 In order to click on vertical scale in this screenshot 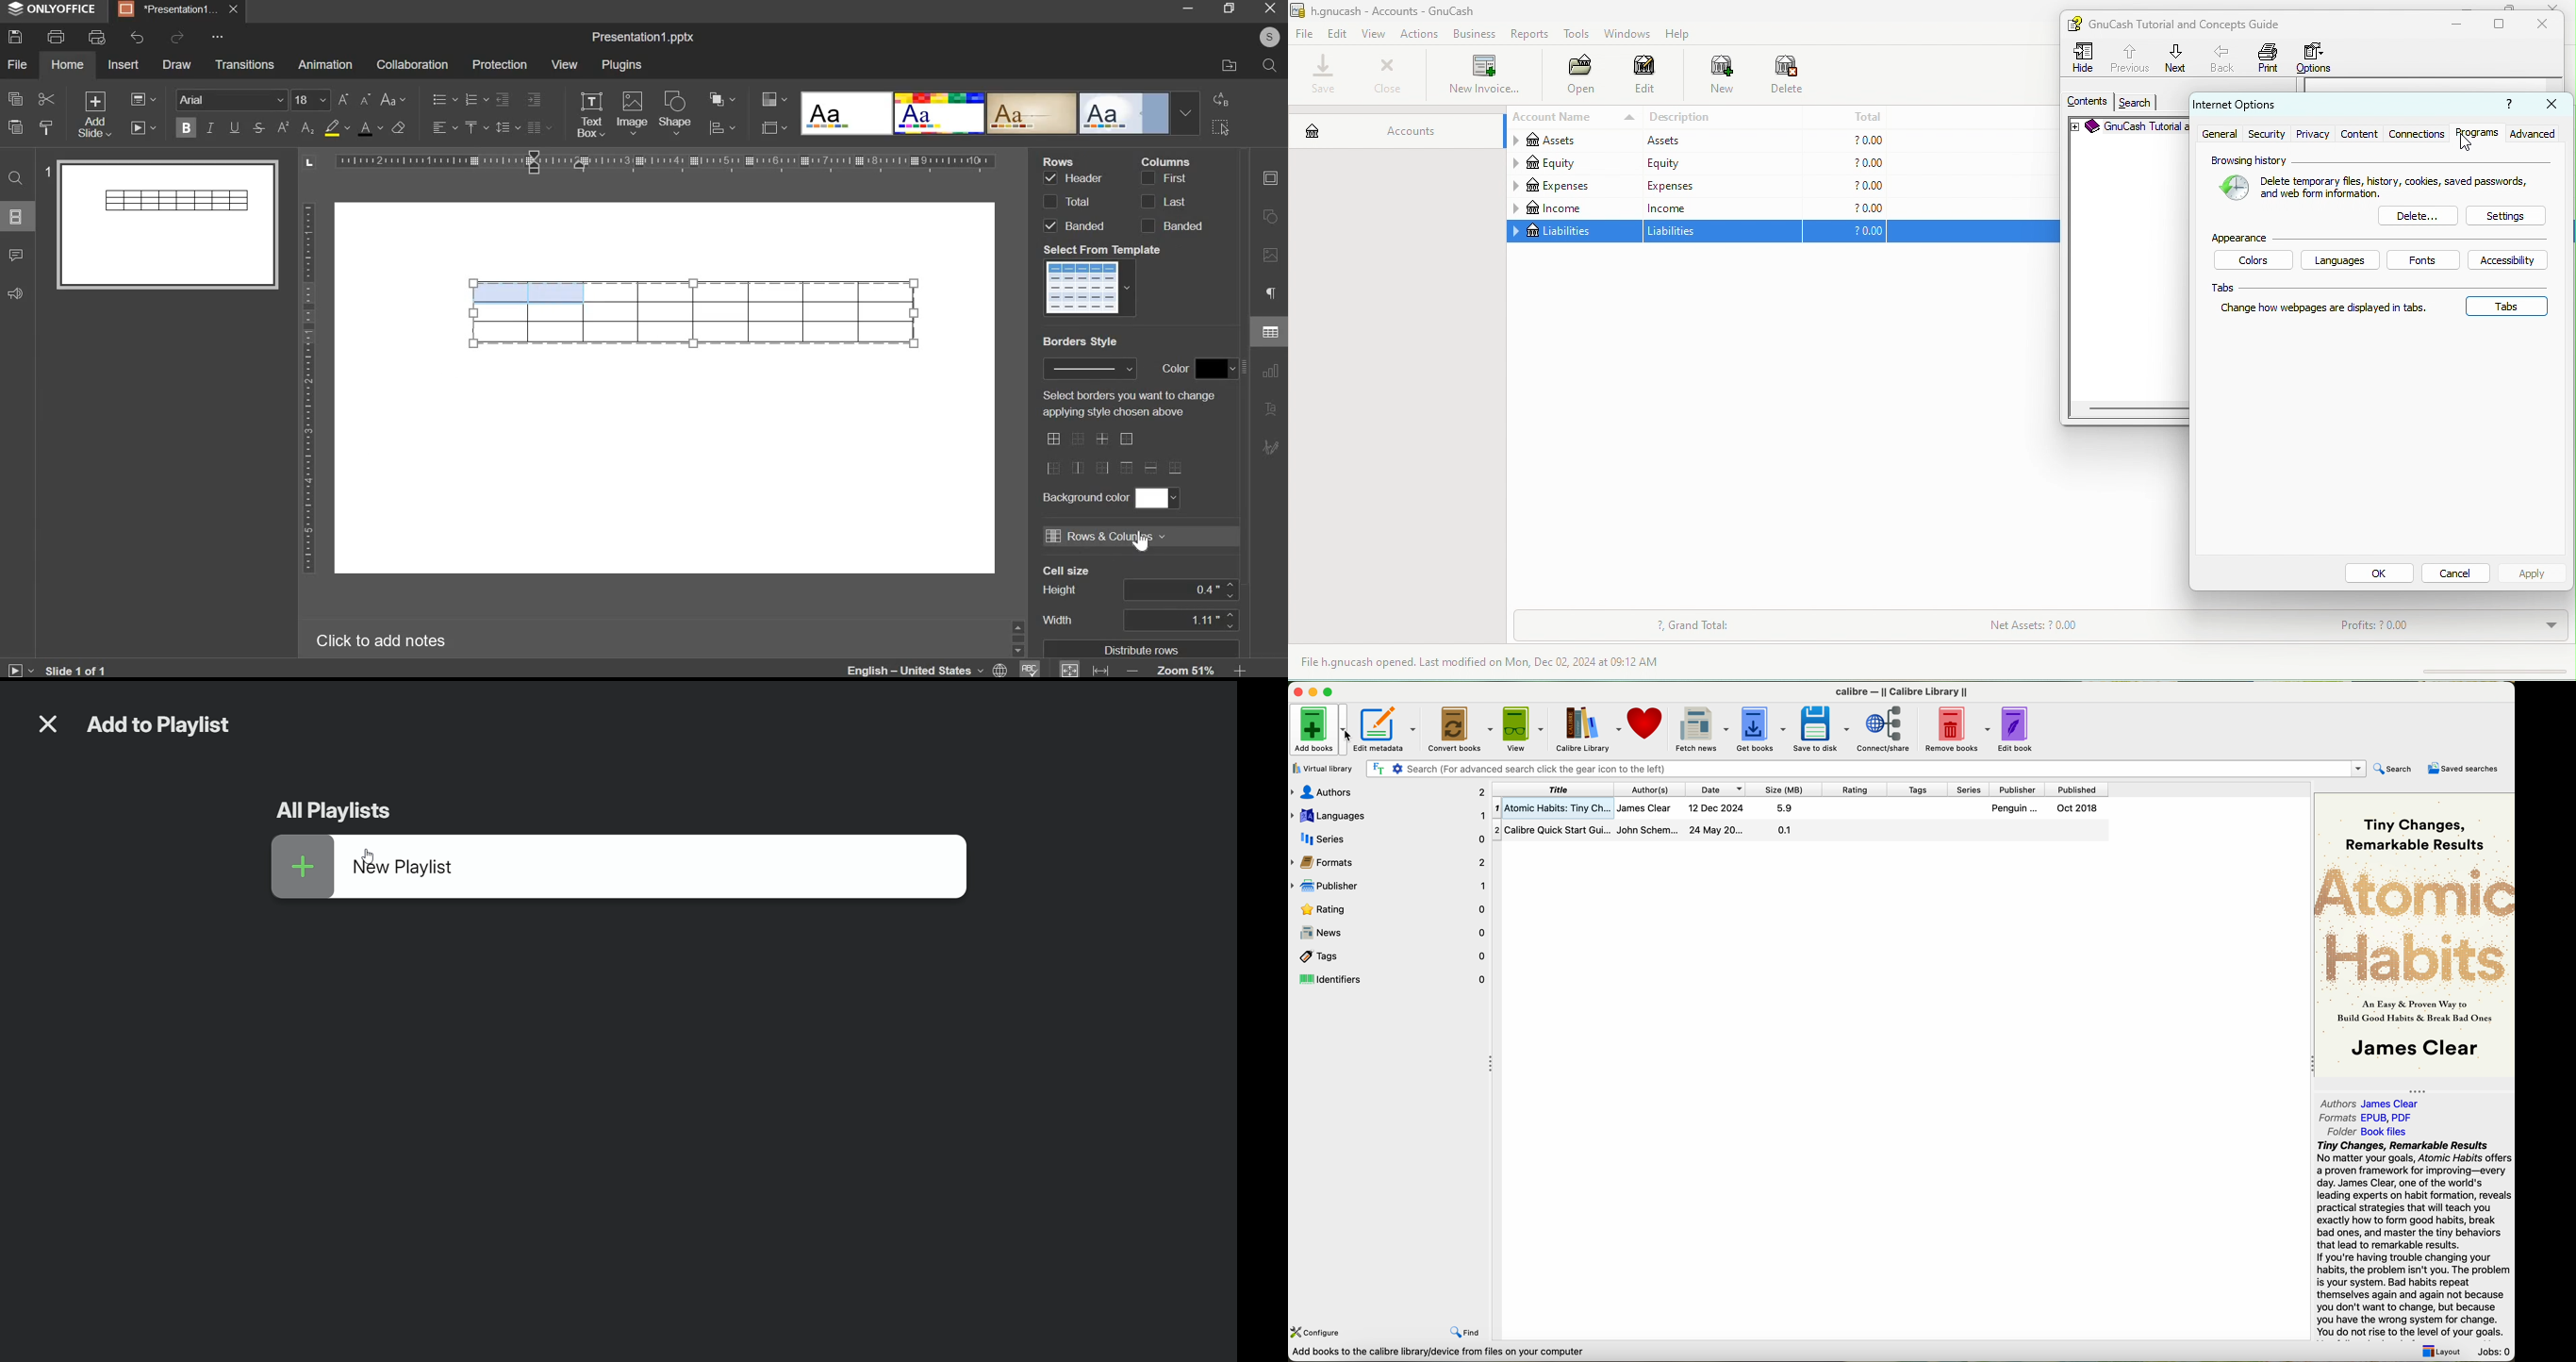, I will do `click(308, 388)`.